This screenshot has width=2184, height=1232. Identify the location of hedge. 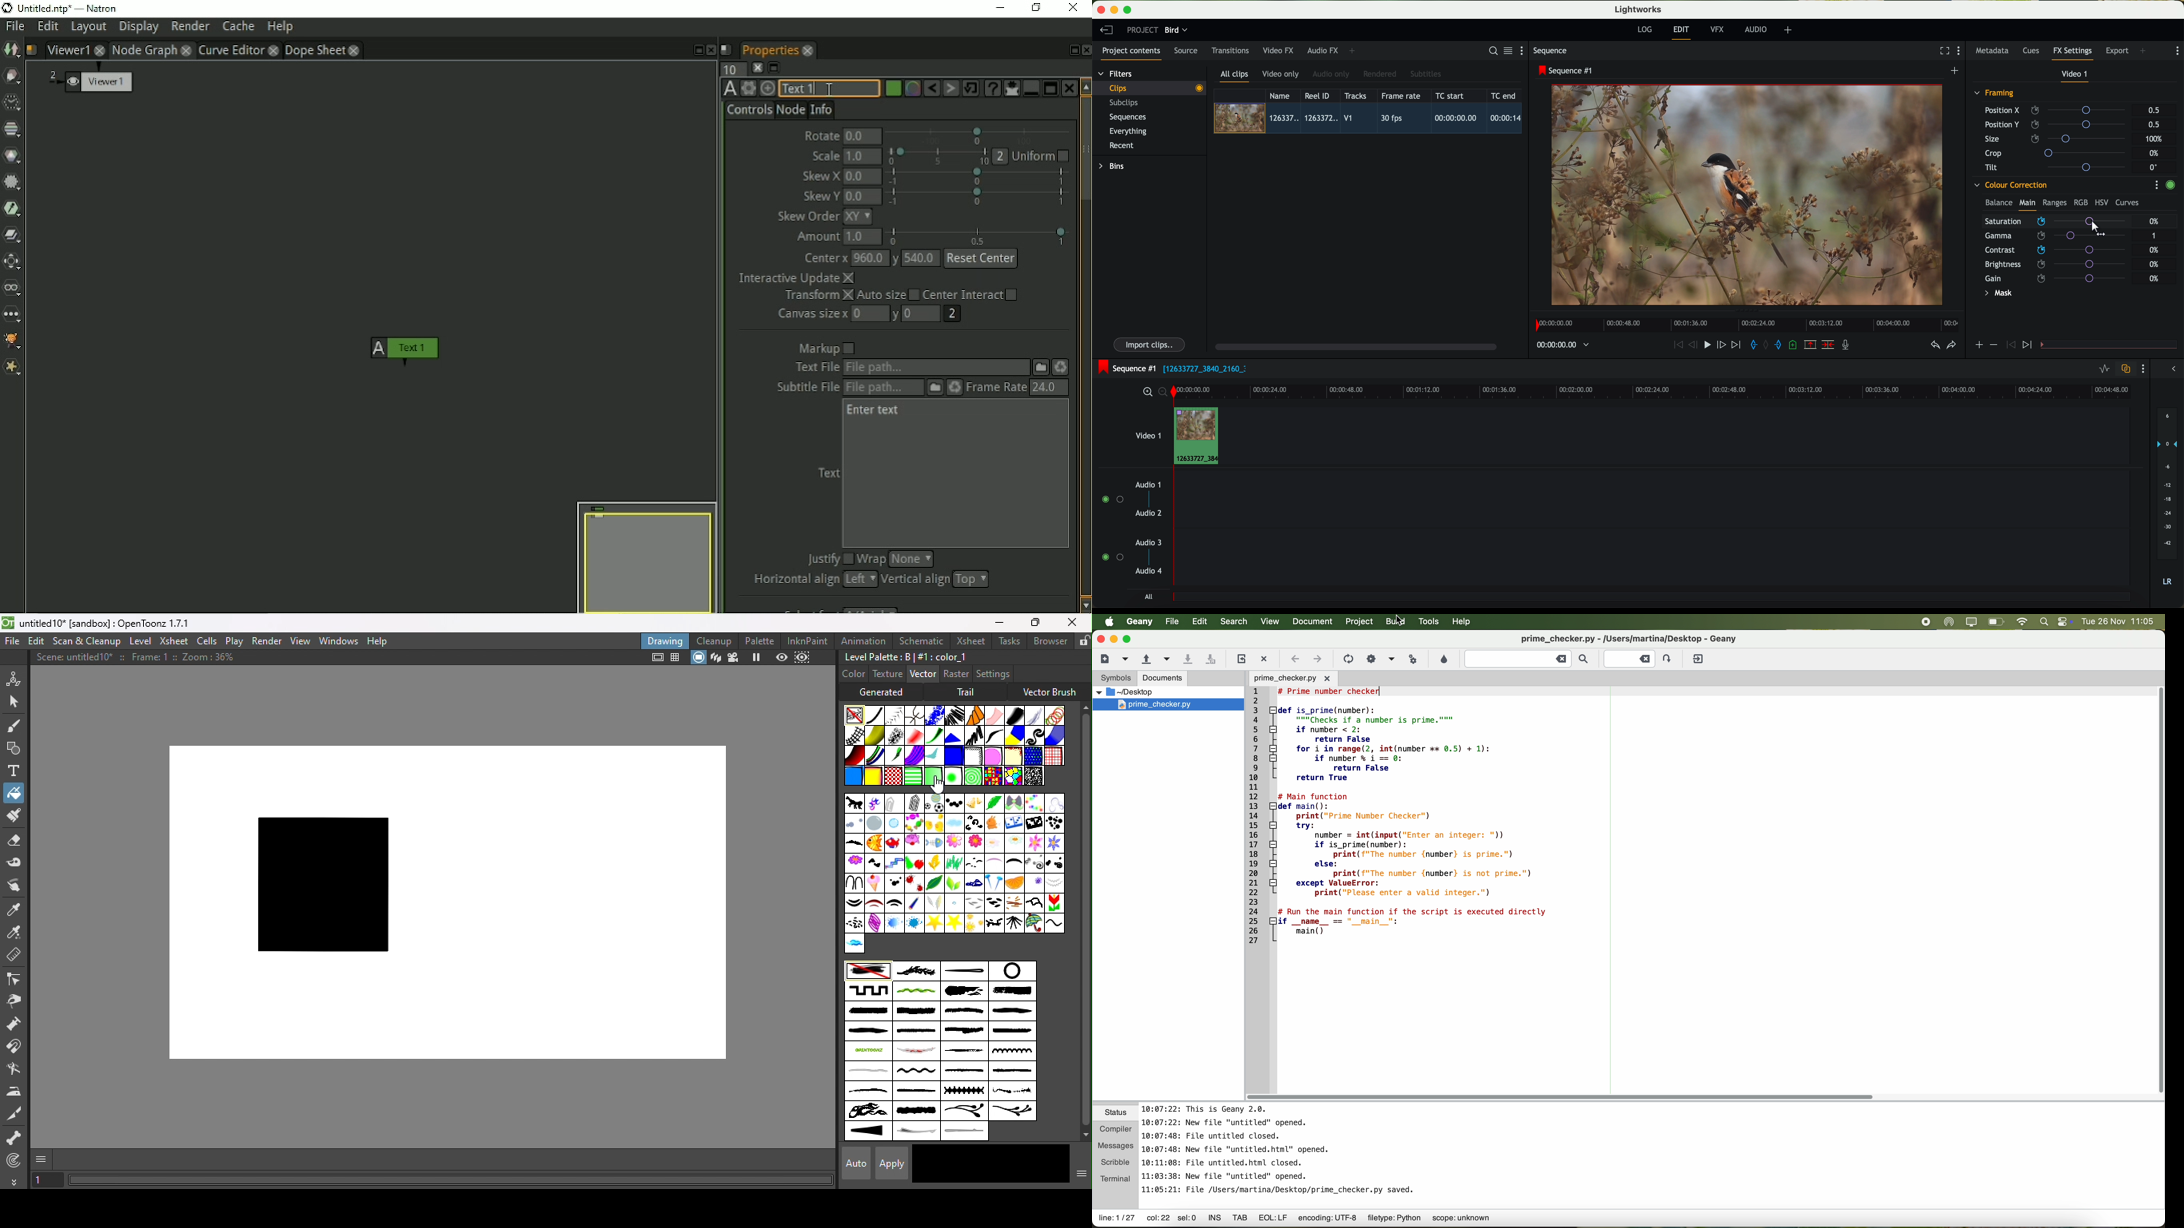
(1054, 863).